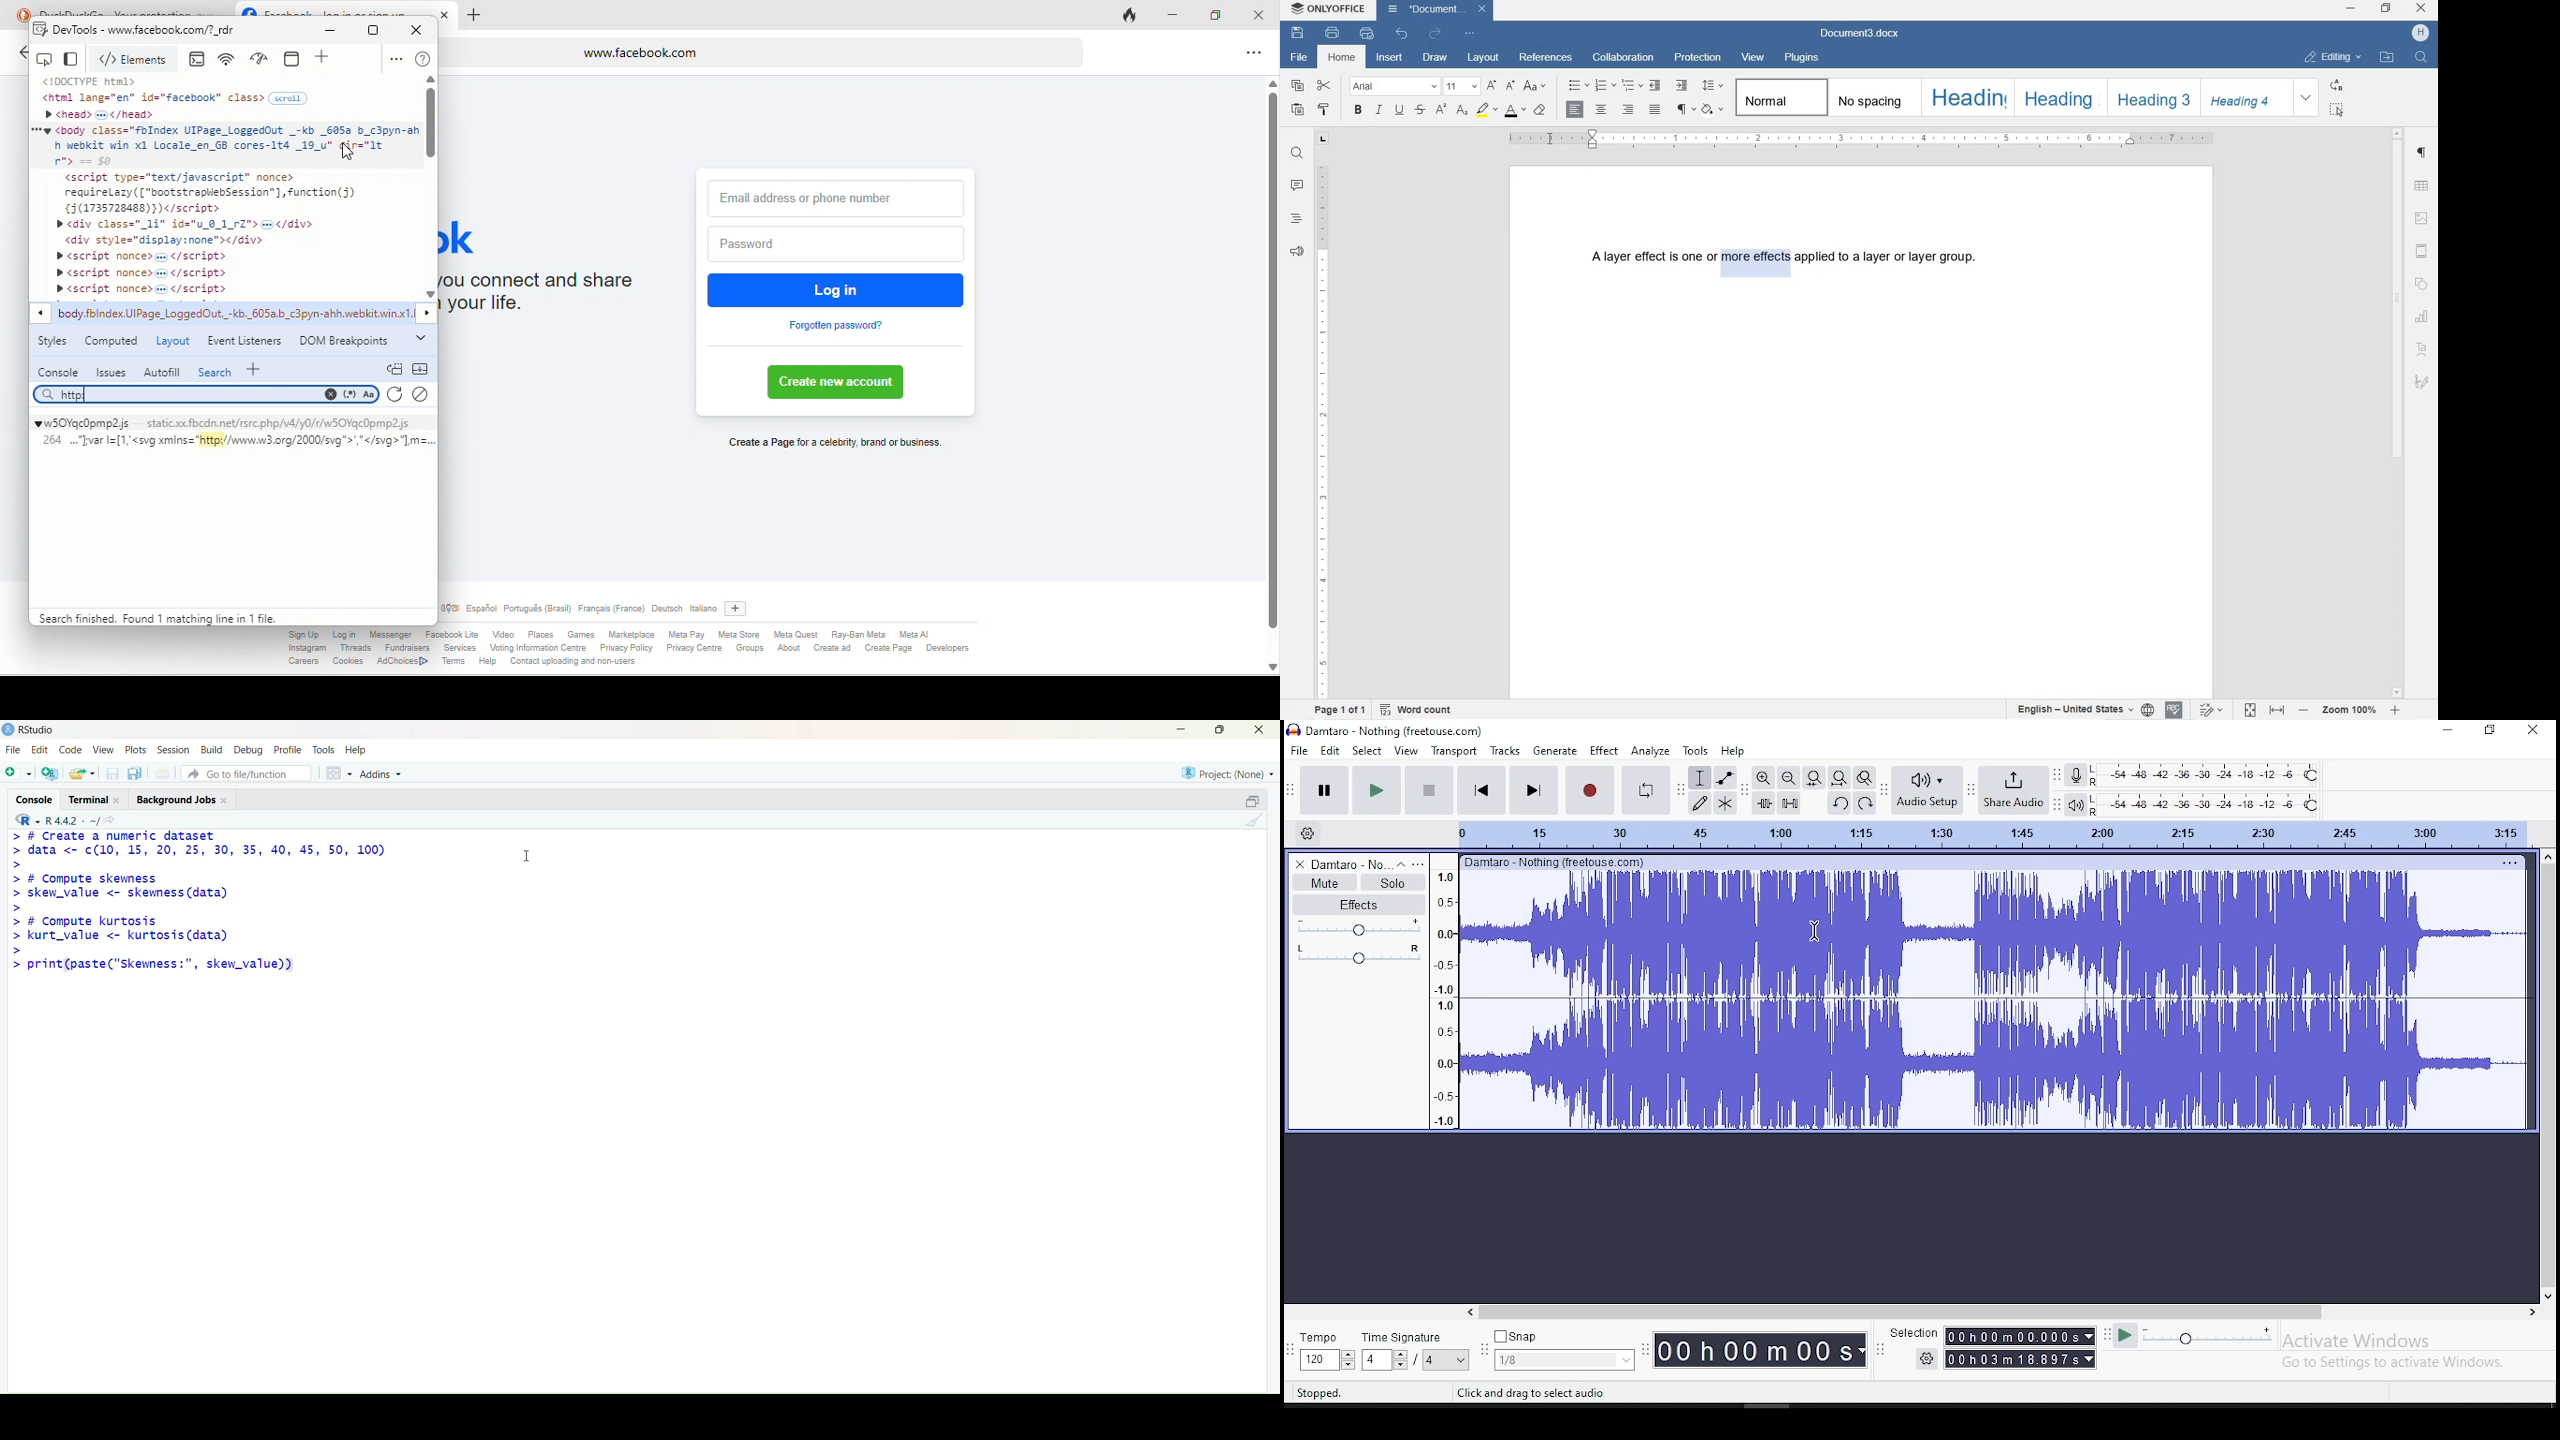  Describe the element at coordinates (1296, 864) in the screenshot. I see `delete track` at that location.